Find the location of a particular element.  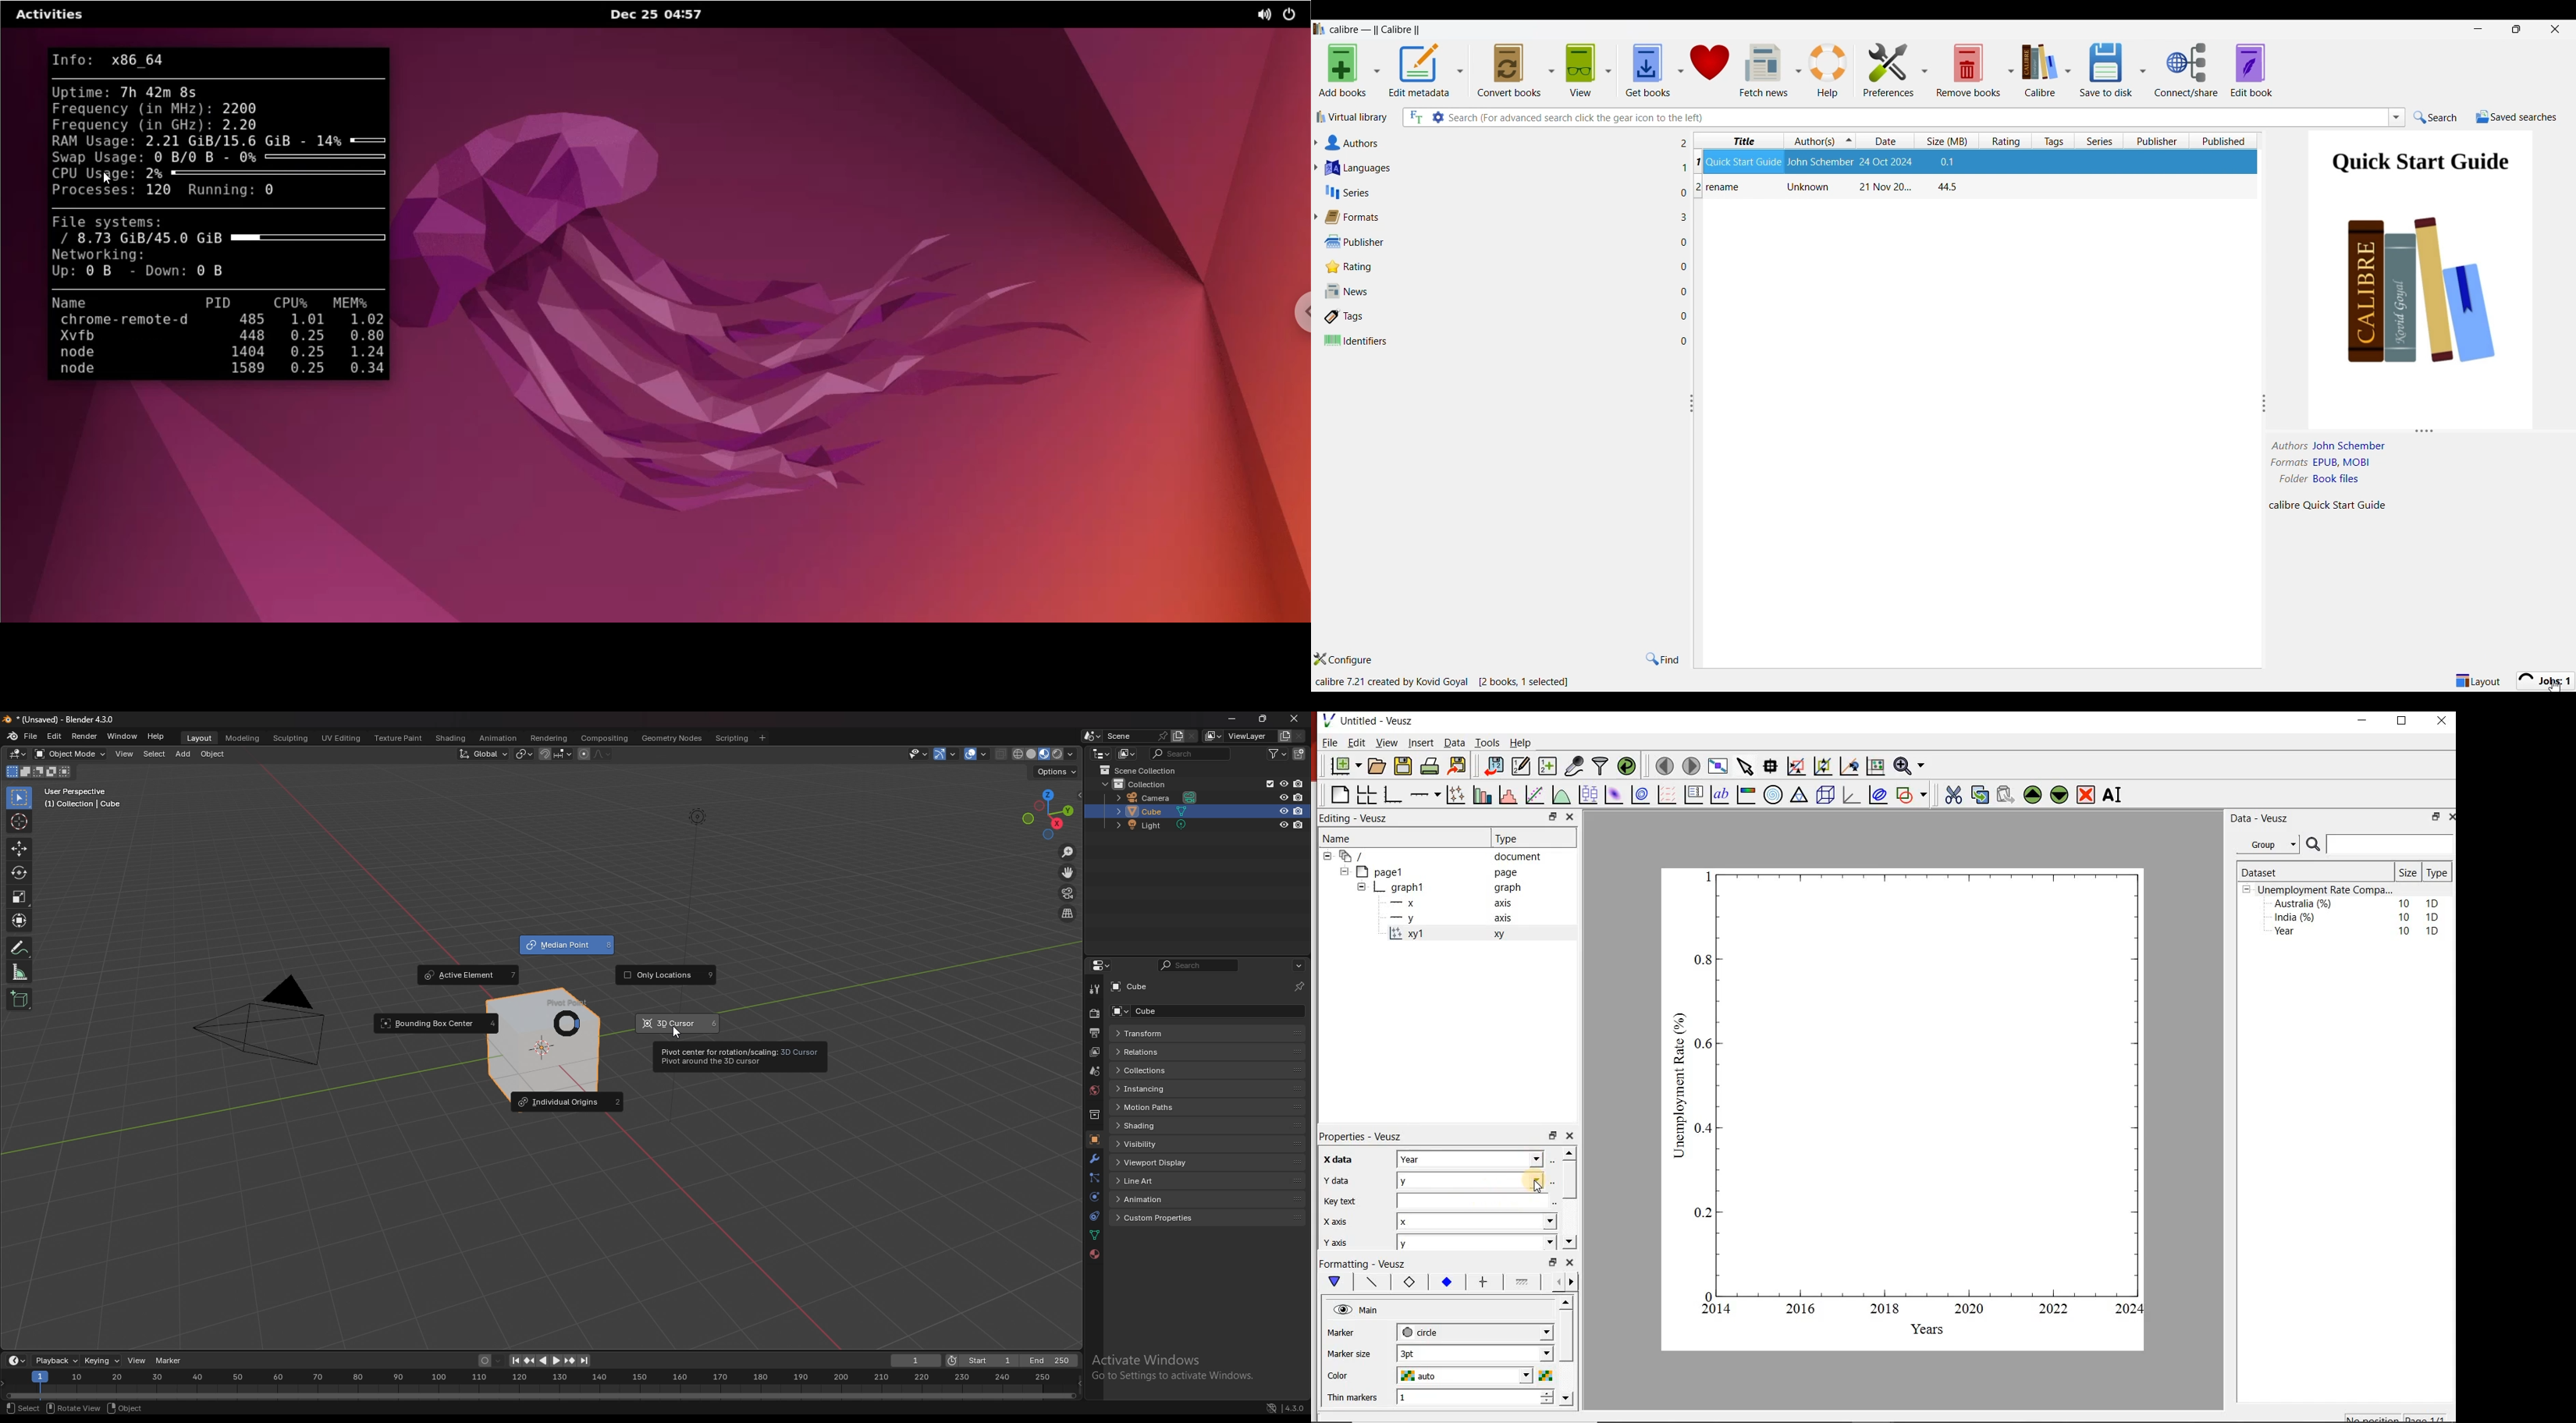

Tags is located at coordinates (1496, 317).